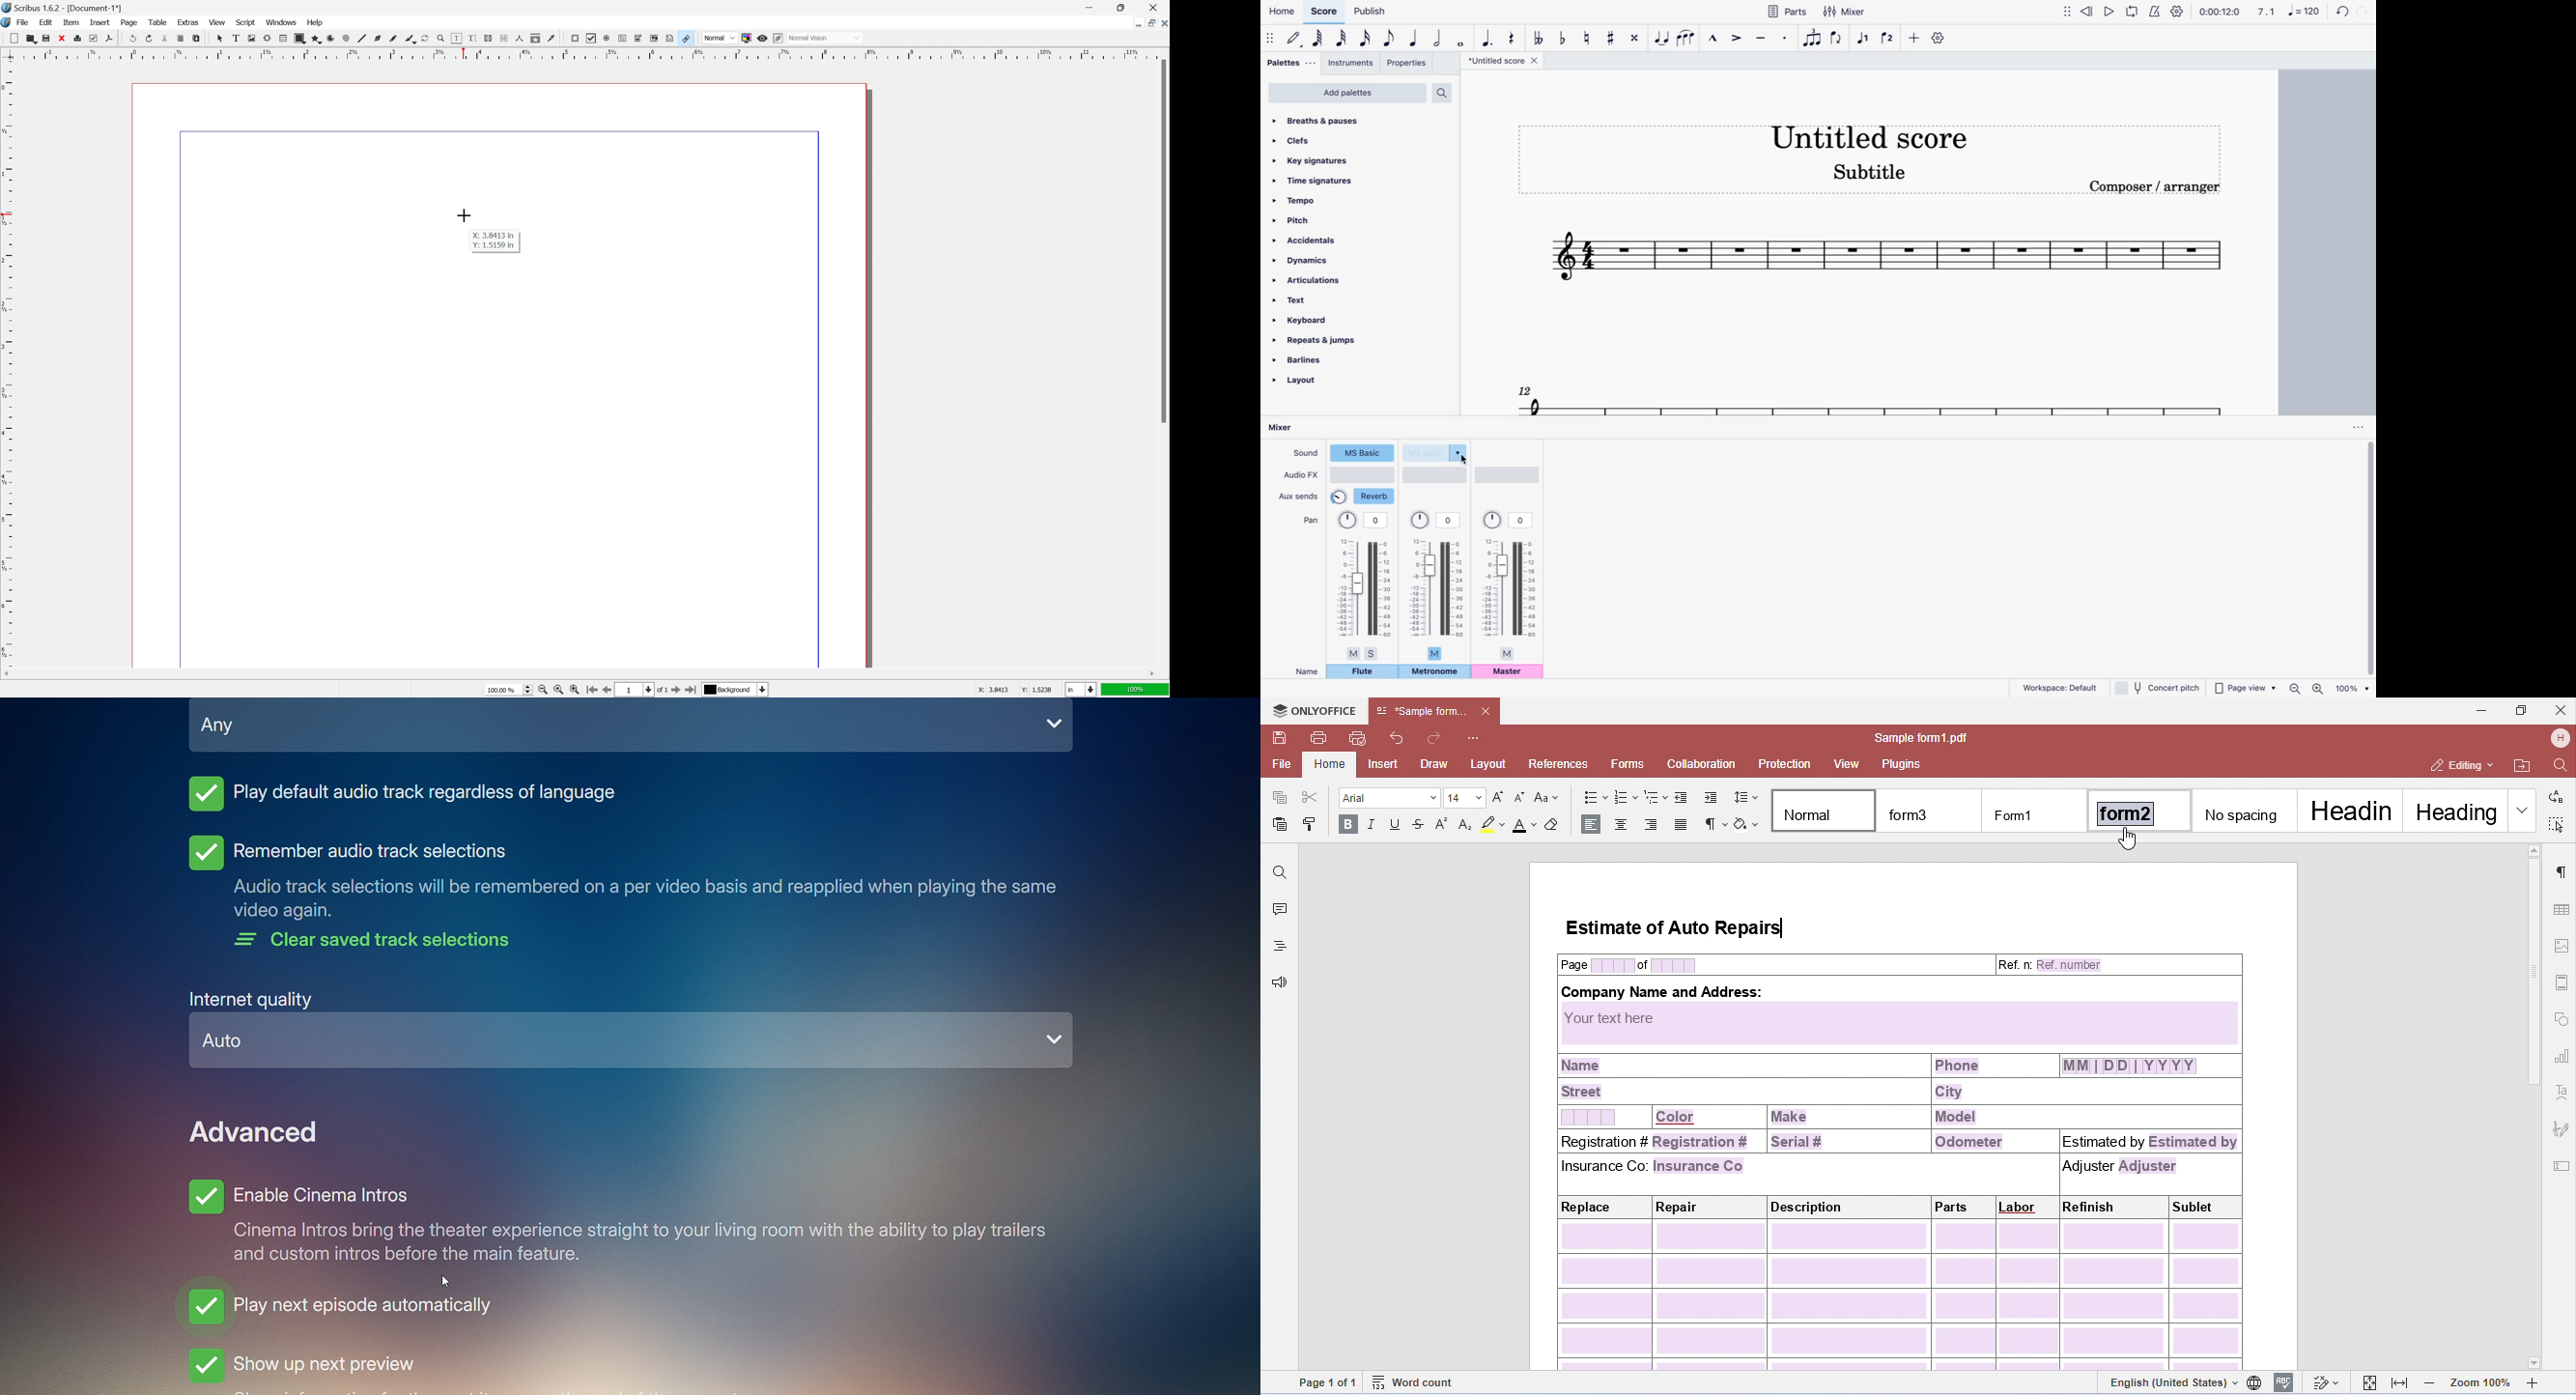 Image resolution: width=2576 pixels, height=1400 pixels. Describe the element at coordinates (558, 690) in the screenshot. I see `zoom to 100%` at that location.